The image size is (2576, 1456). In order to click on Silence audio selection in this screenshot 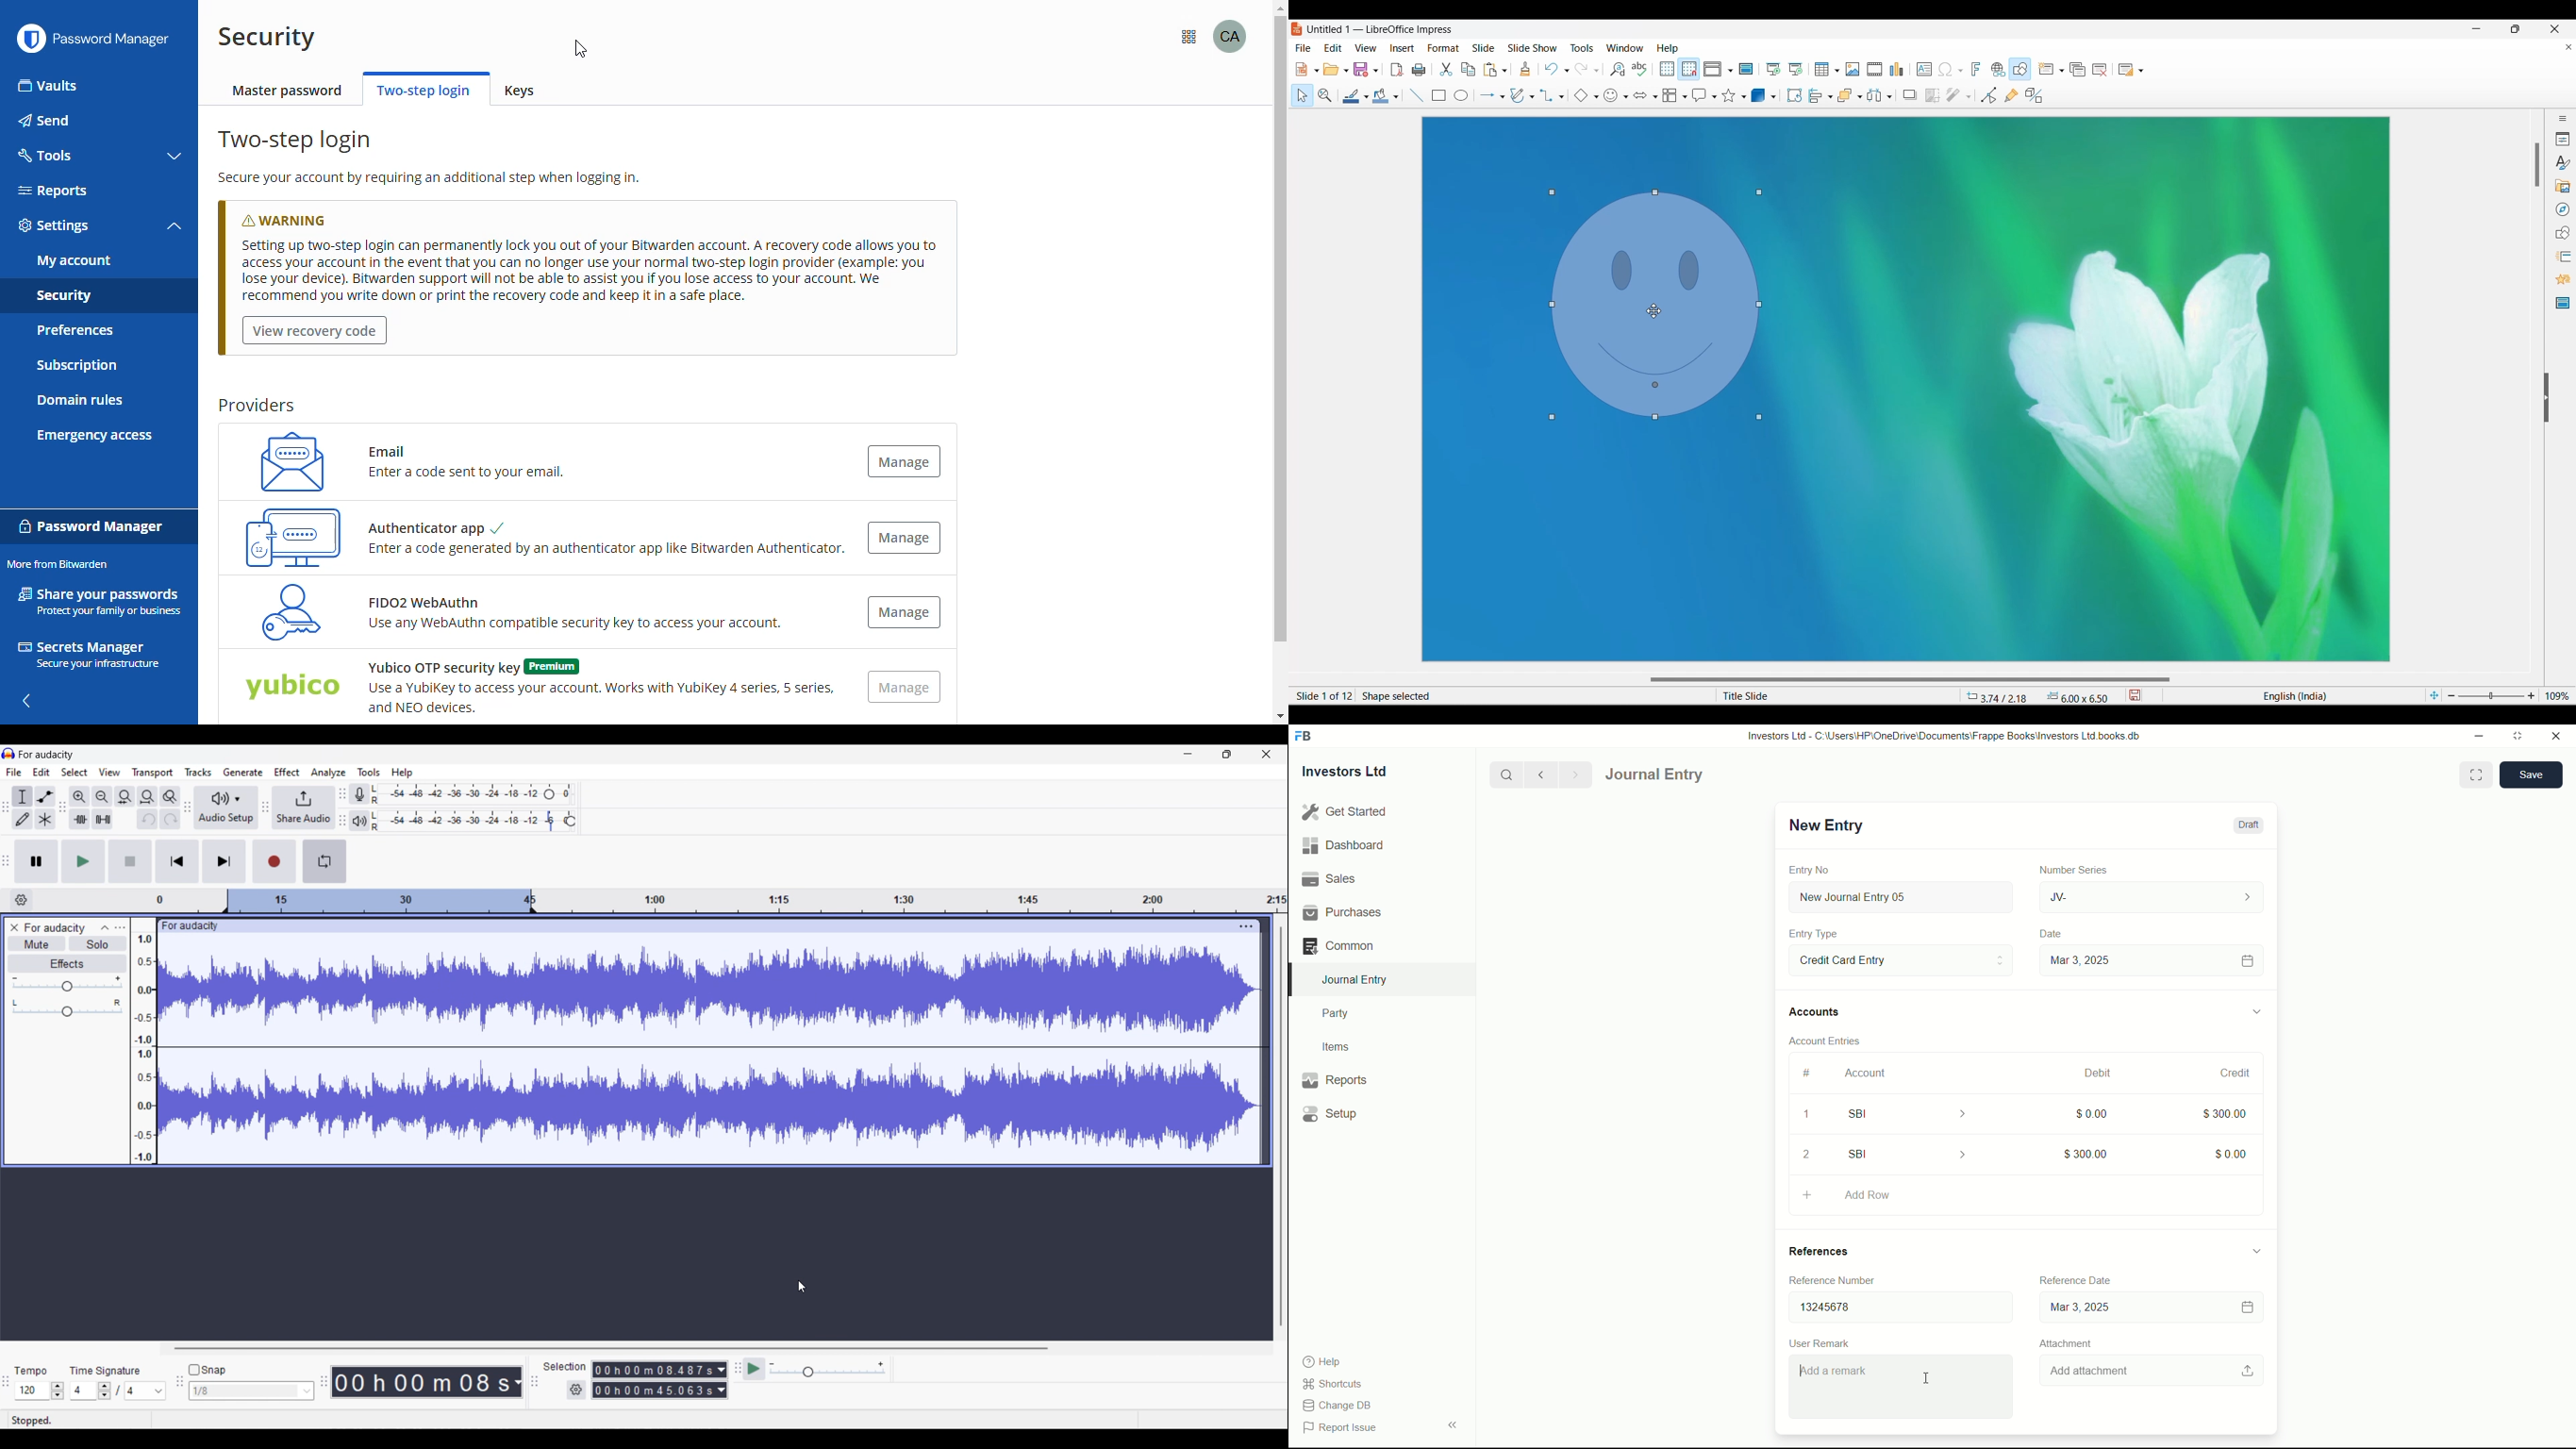, I will do `click(103, 819)`.